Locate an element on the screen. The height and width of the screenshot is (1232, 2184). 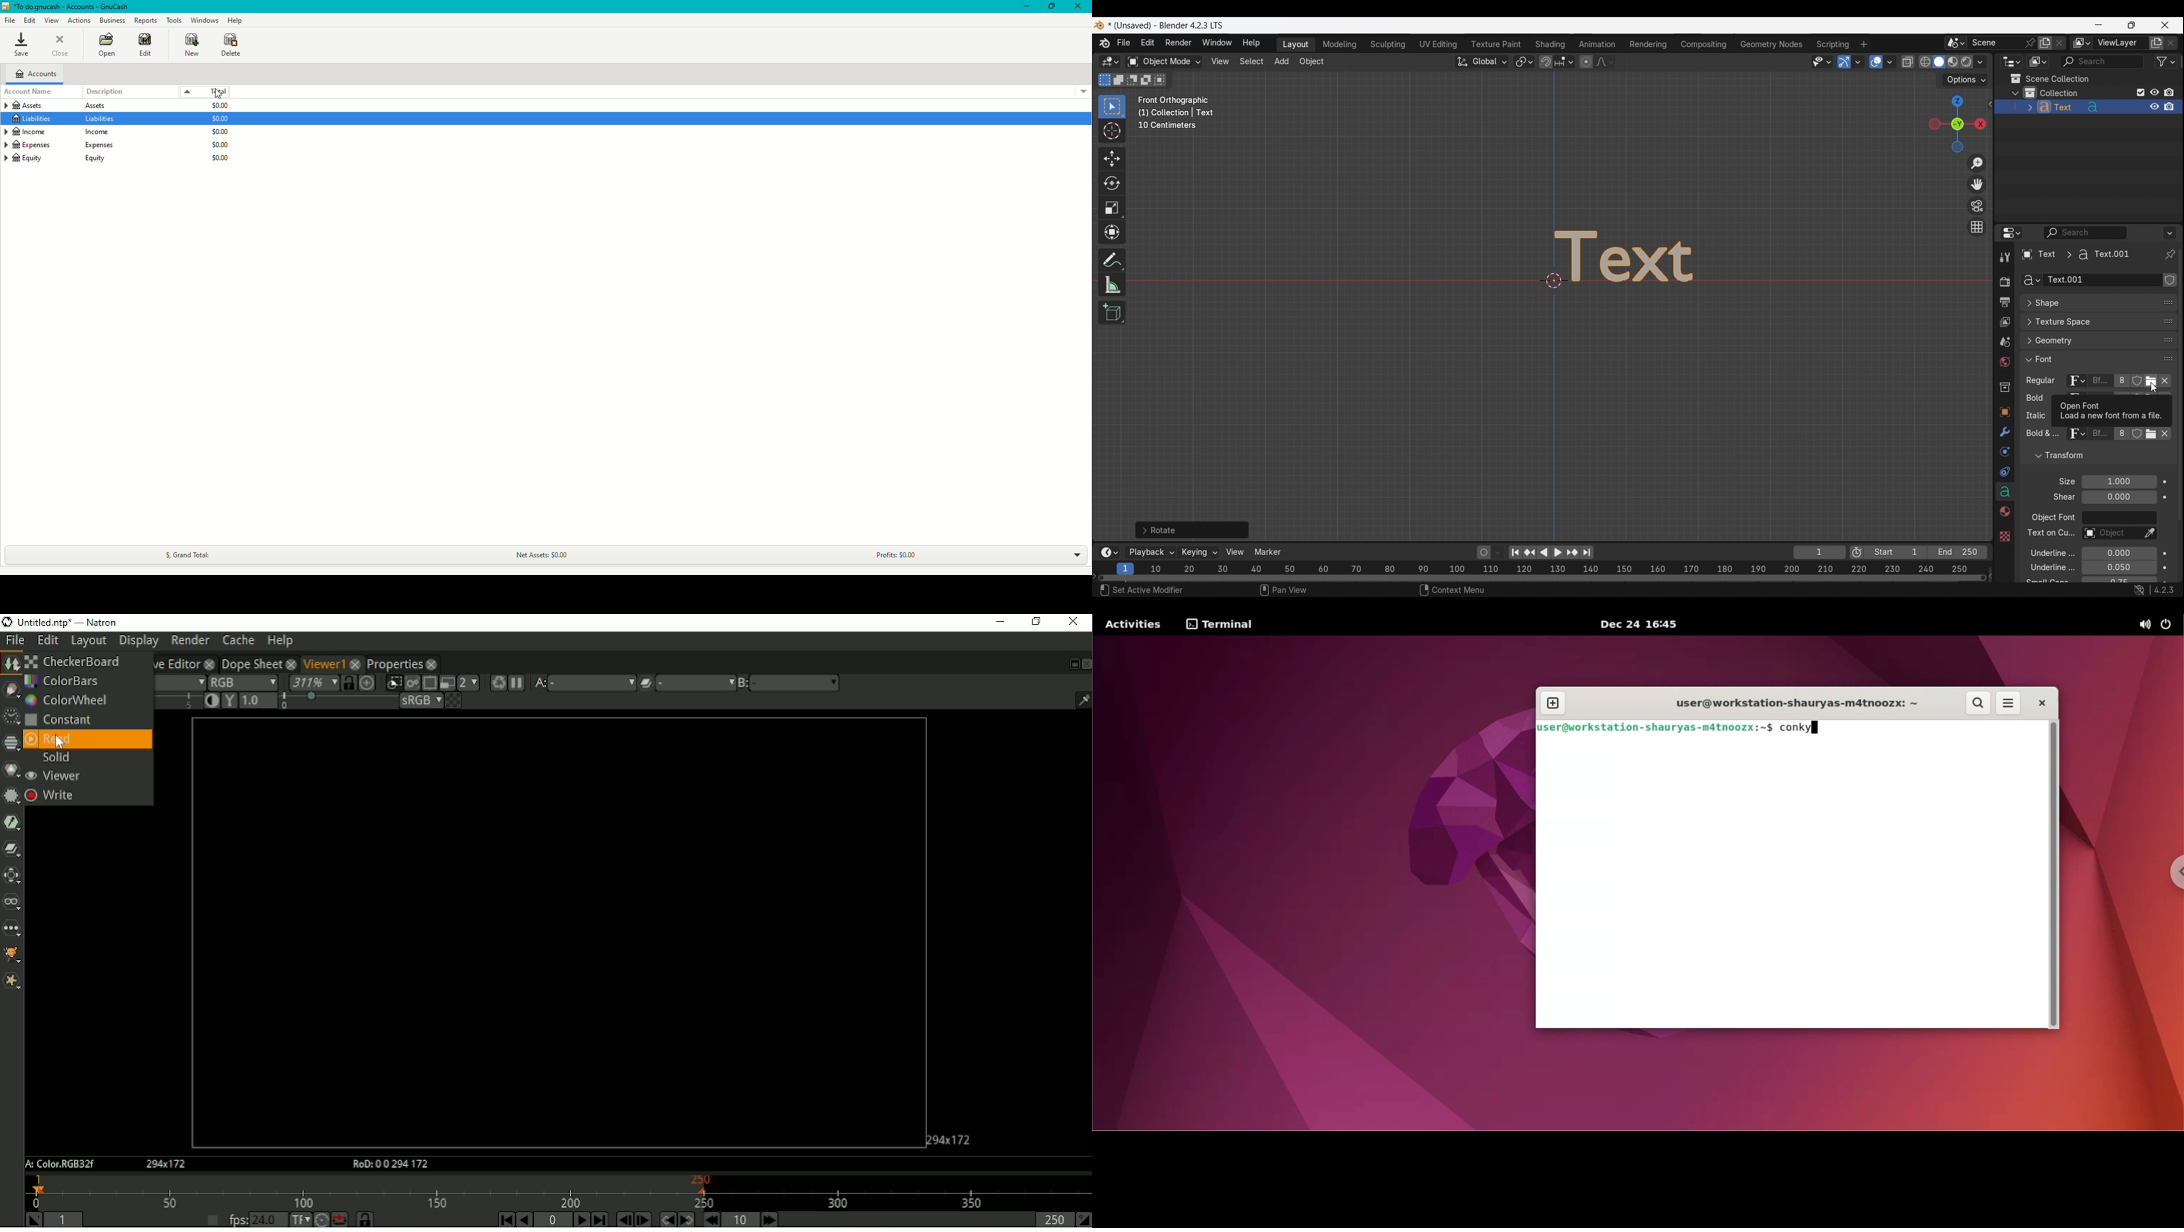
Auto keyframing is located at coordinates (1498, 553).